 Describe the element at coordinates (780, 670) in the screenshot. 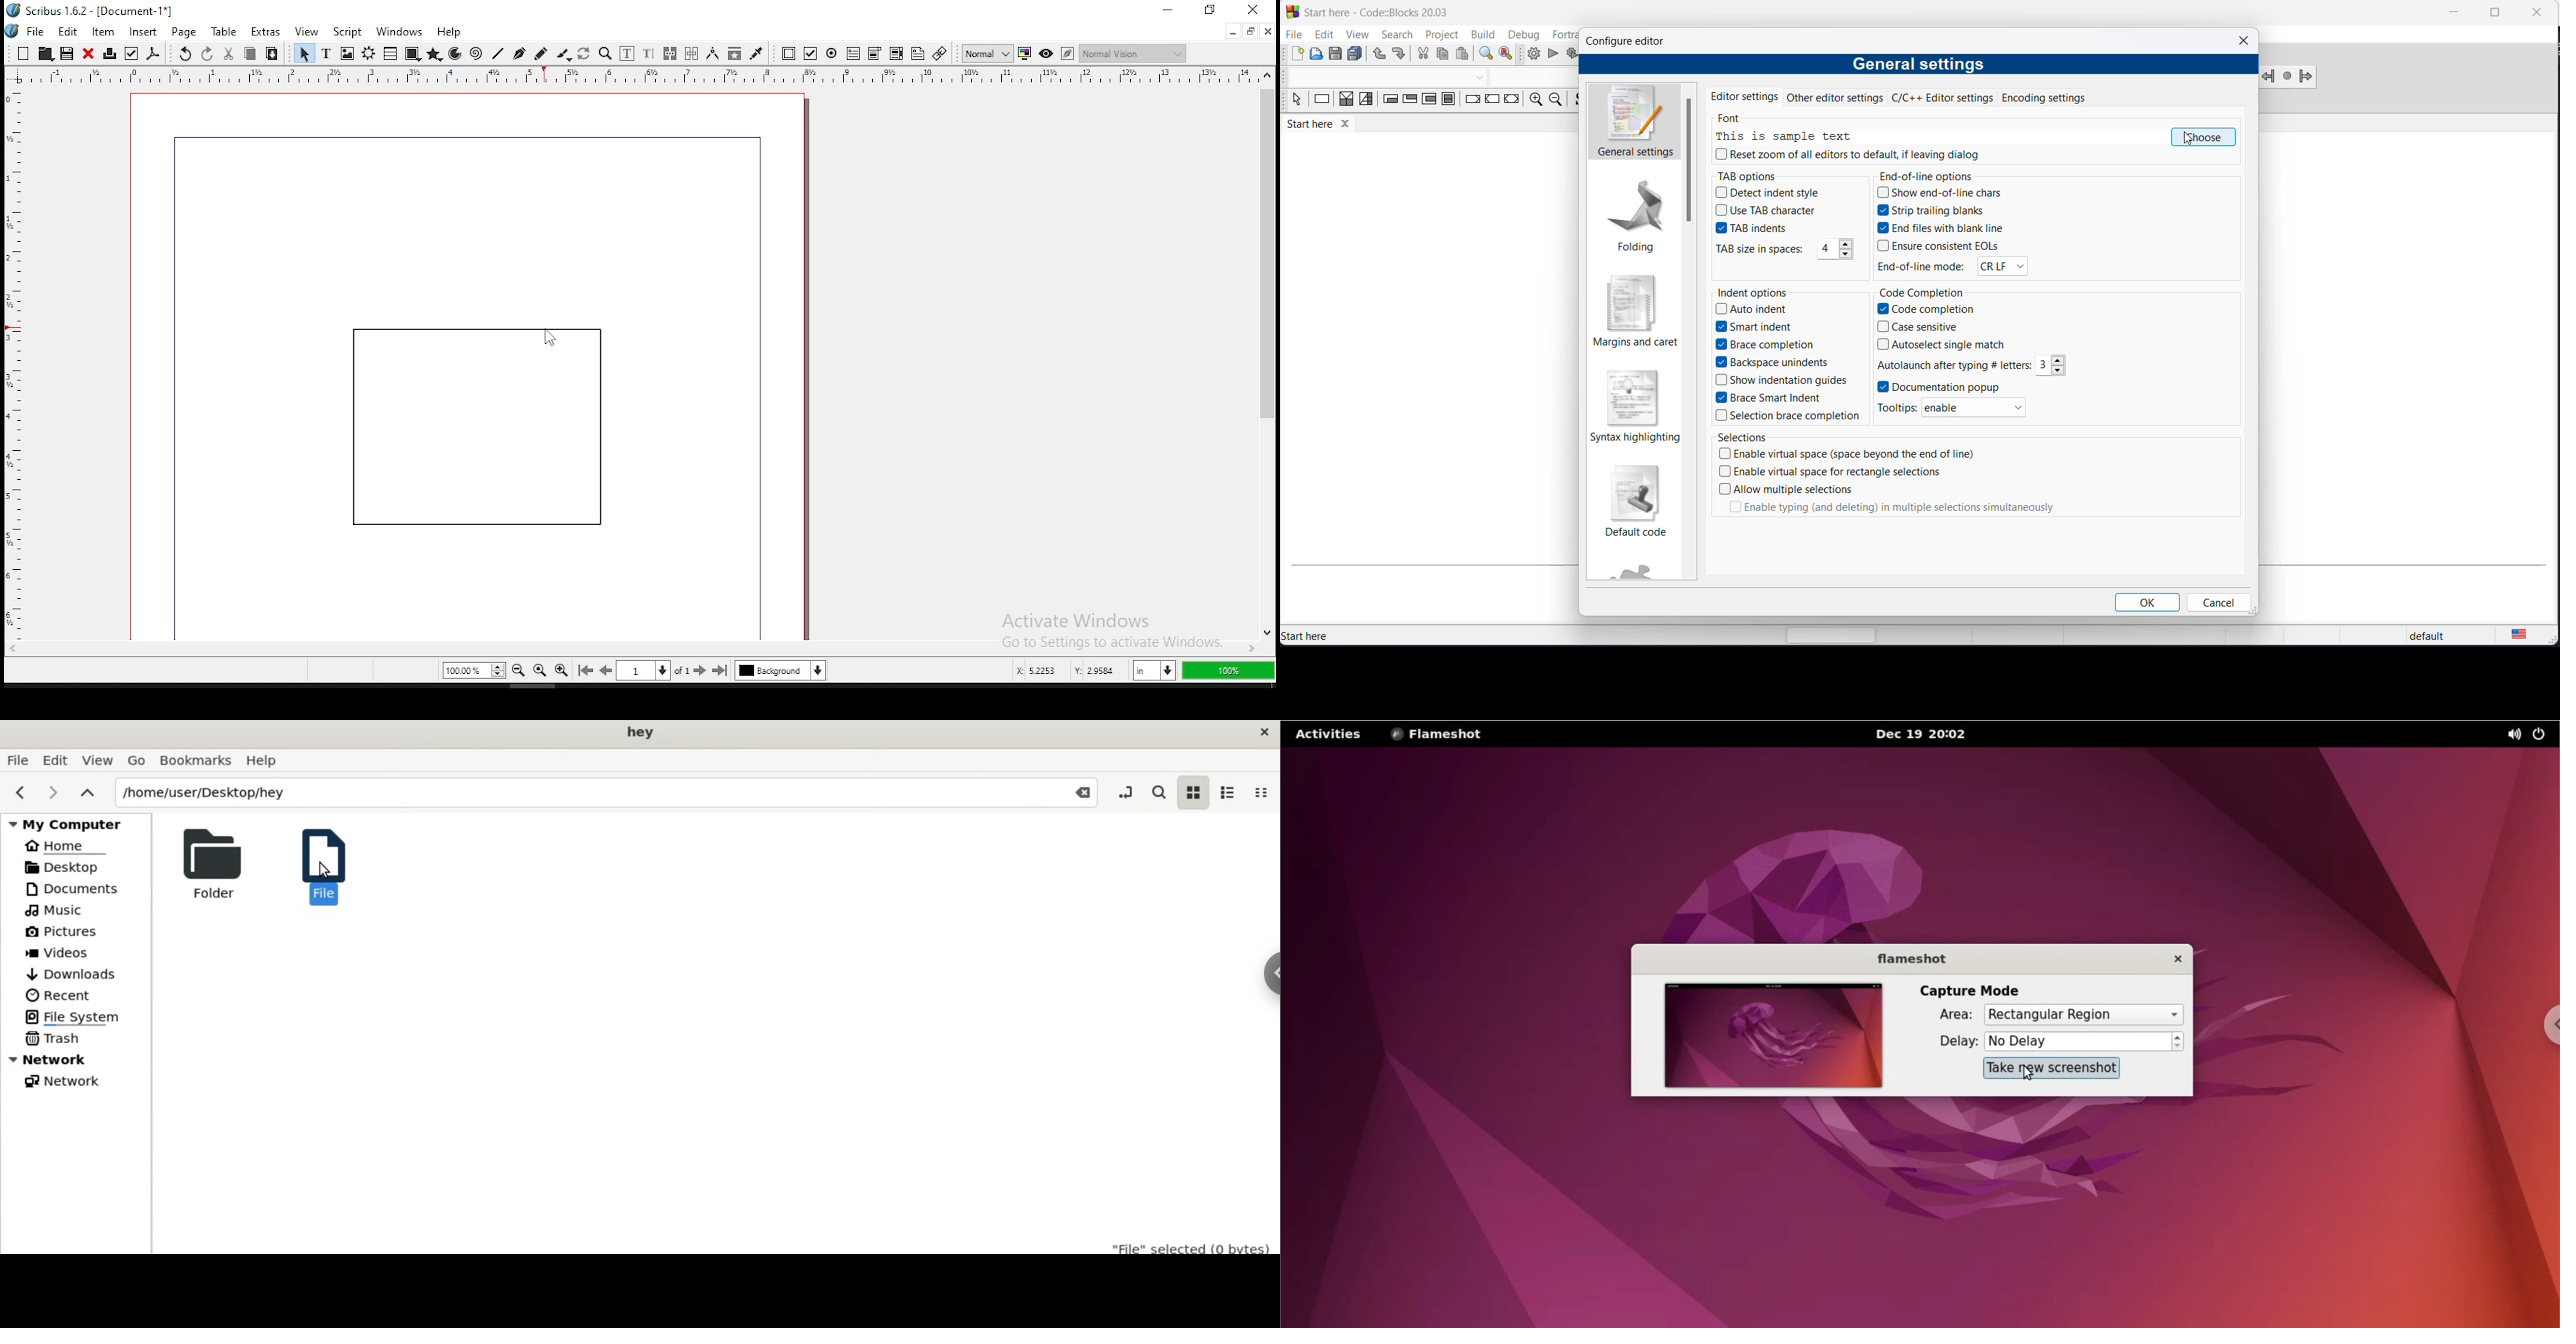

I see `select current layer` at that location.